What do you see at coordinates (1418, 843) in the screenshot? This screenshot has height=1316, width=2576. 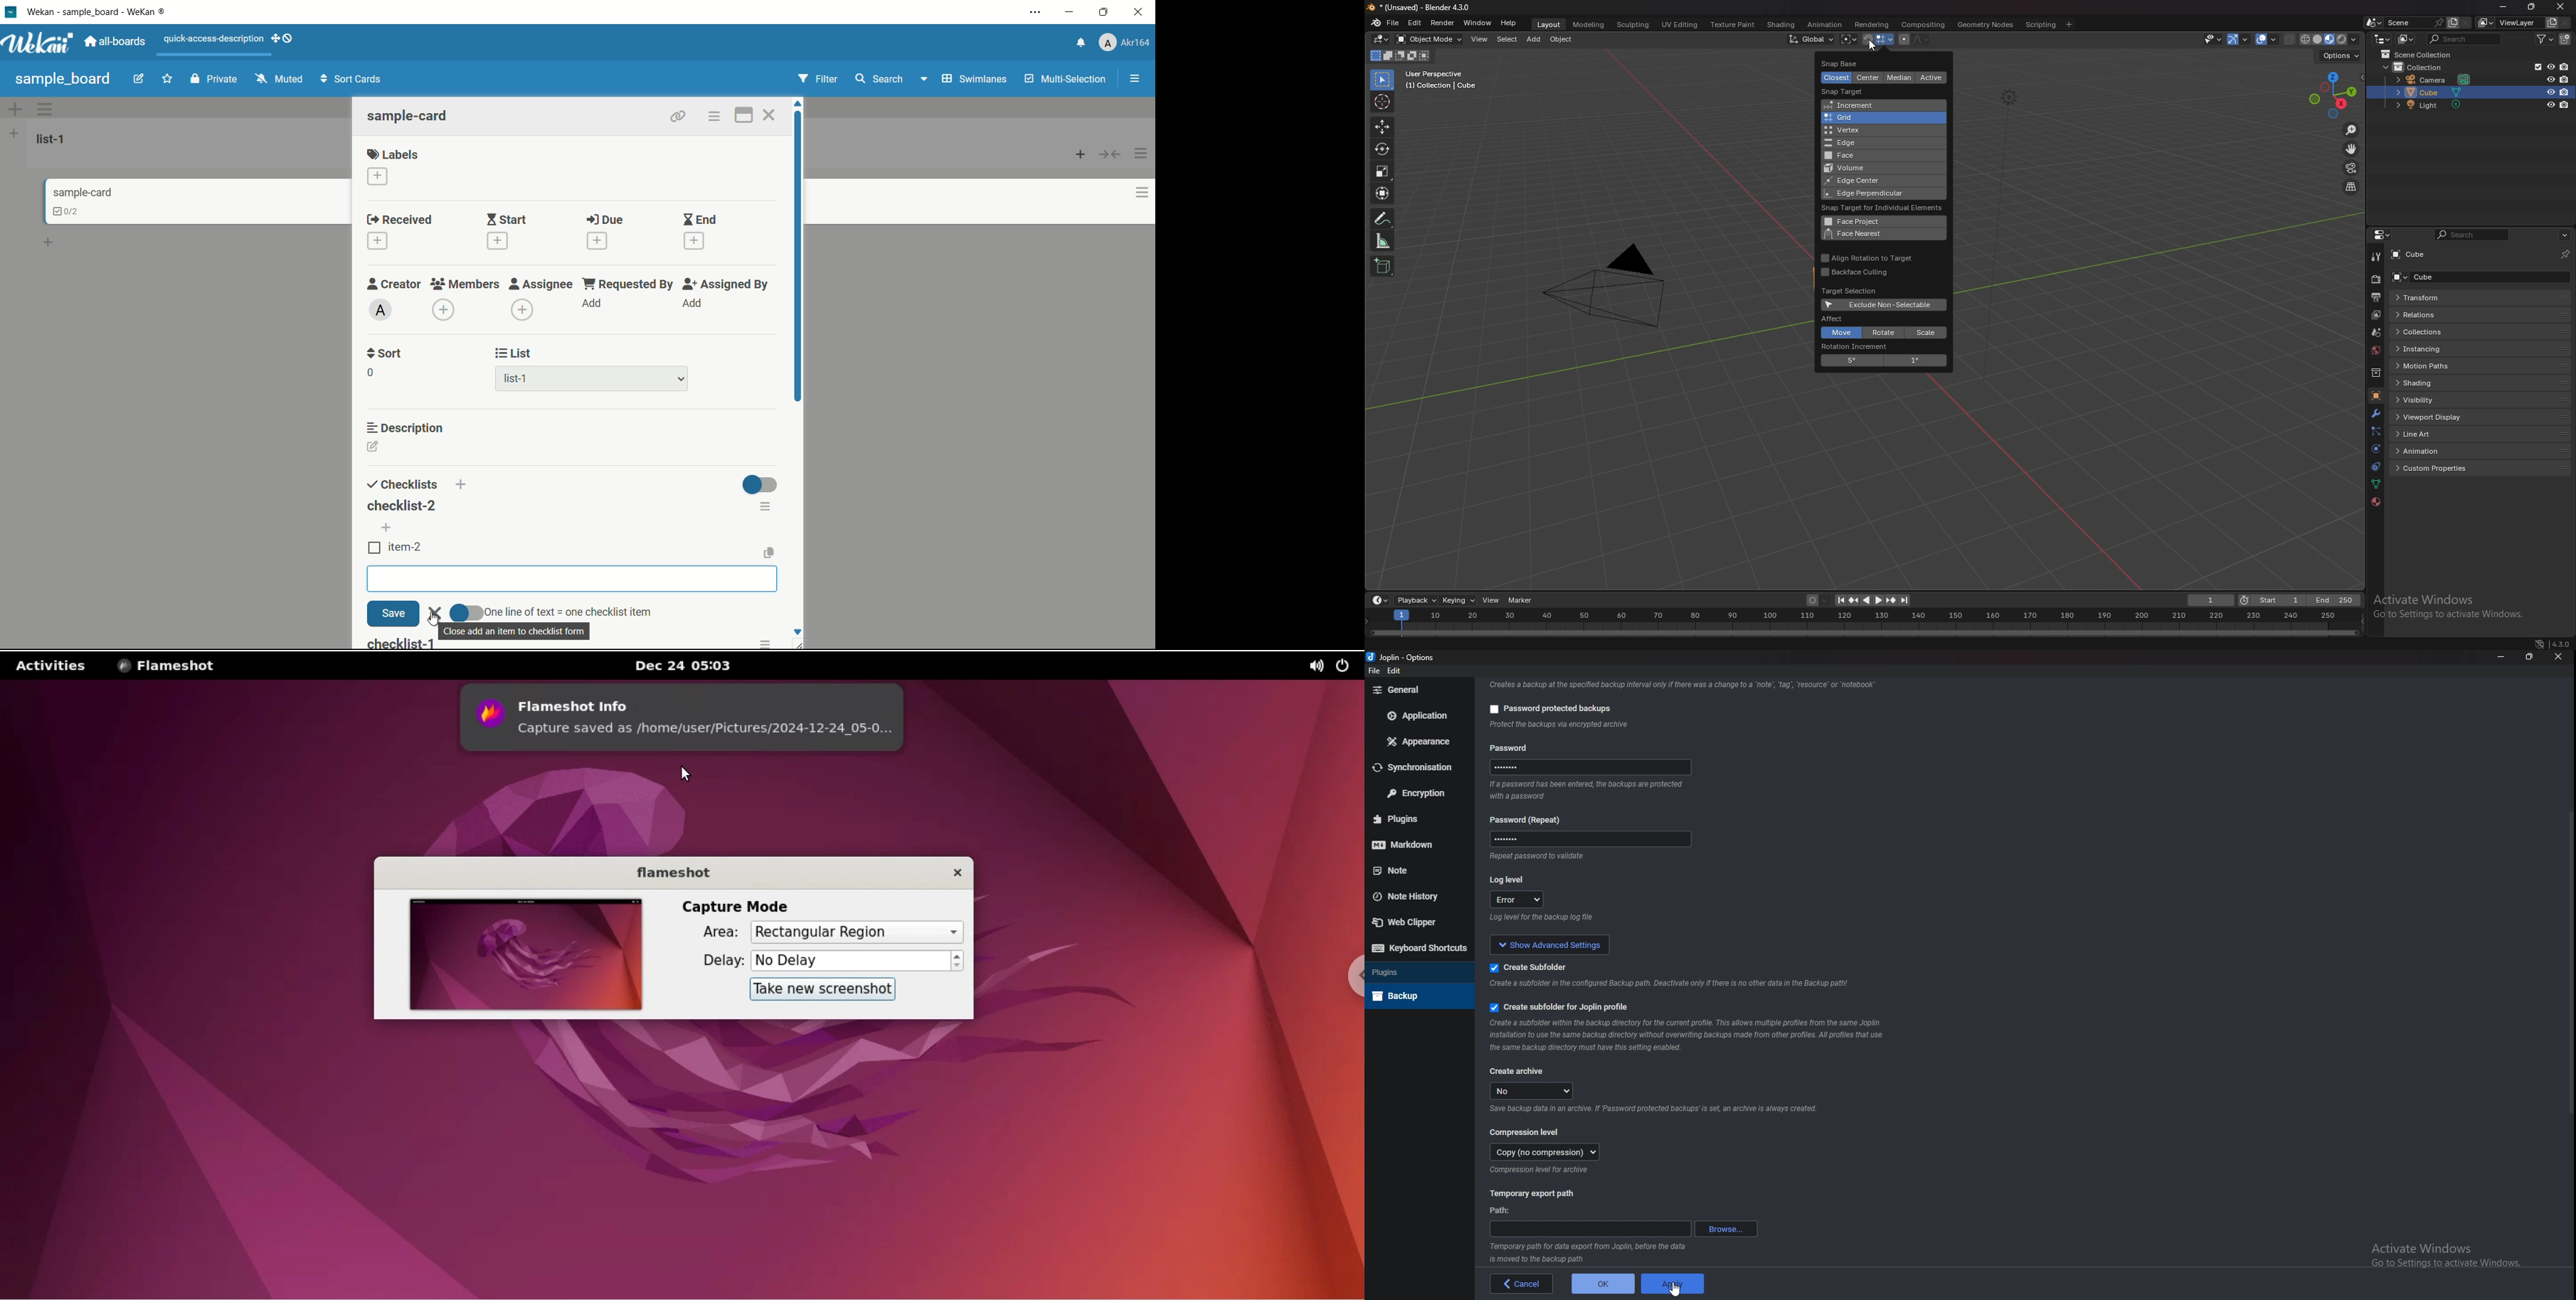 I see `Markdown` at bounding box center [1418, 843].